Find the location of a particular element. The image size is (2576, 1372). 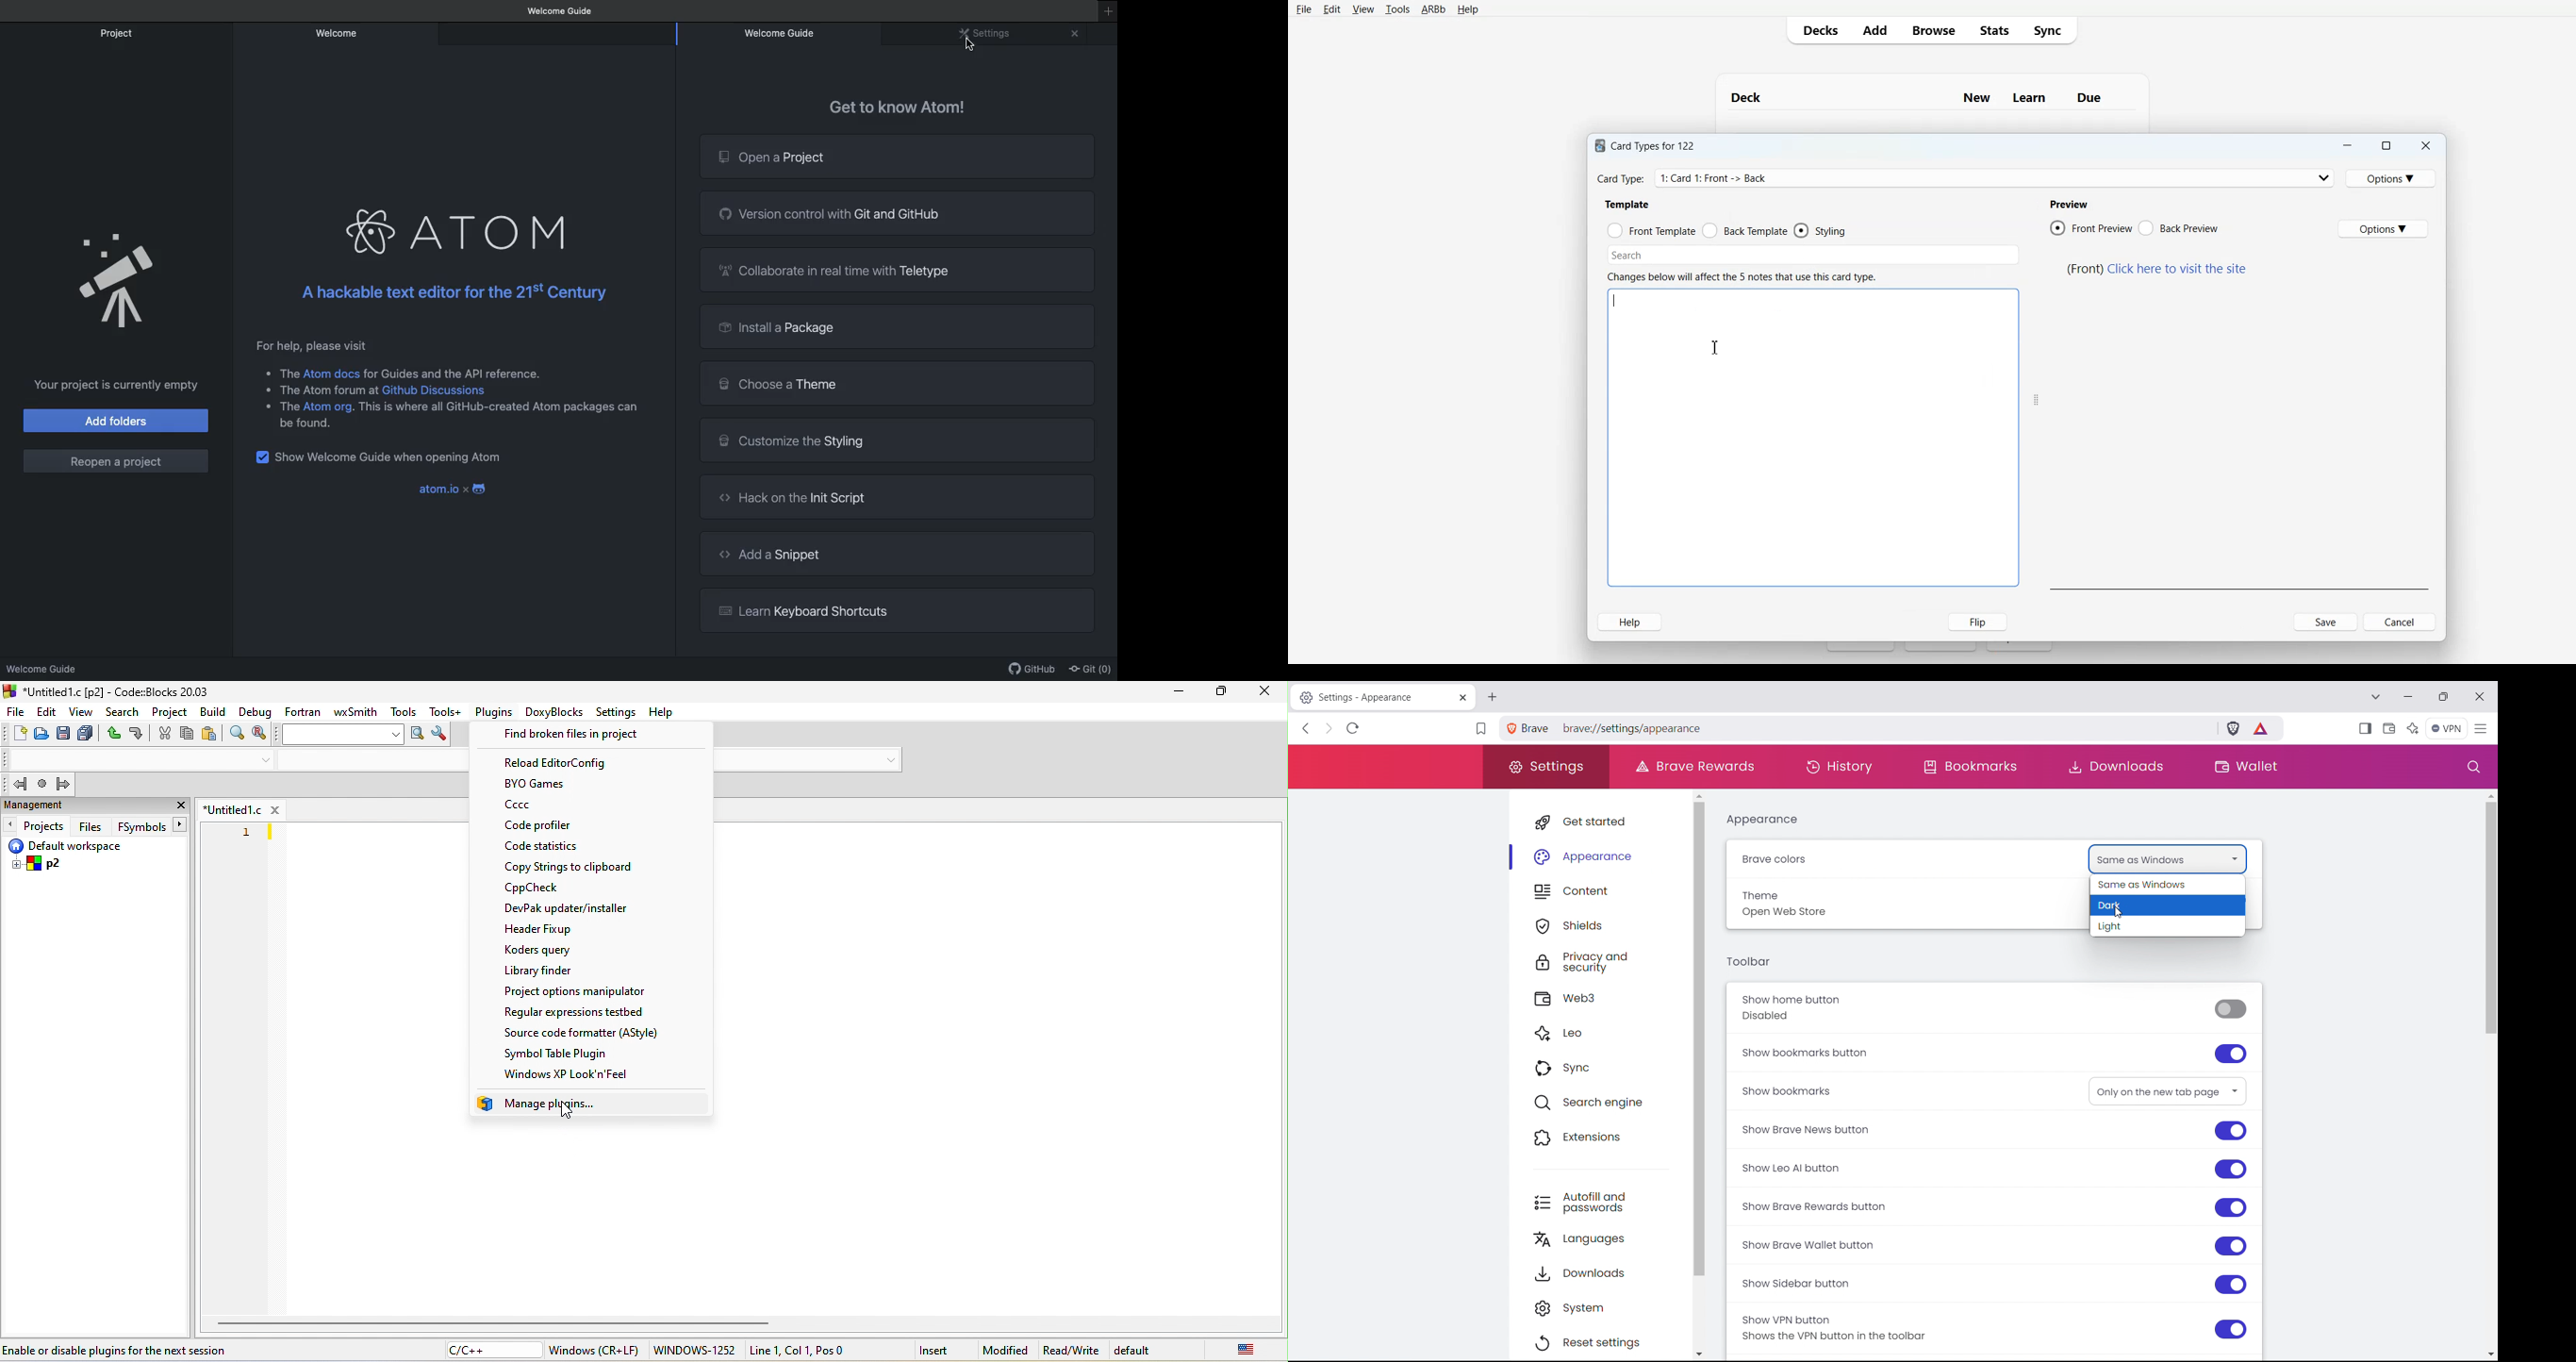

 customize and control is located at coordinates (2483, 728).